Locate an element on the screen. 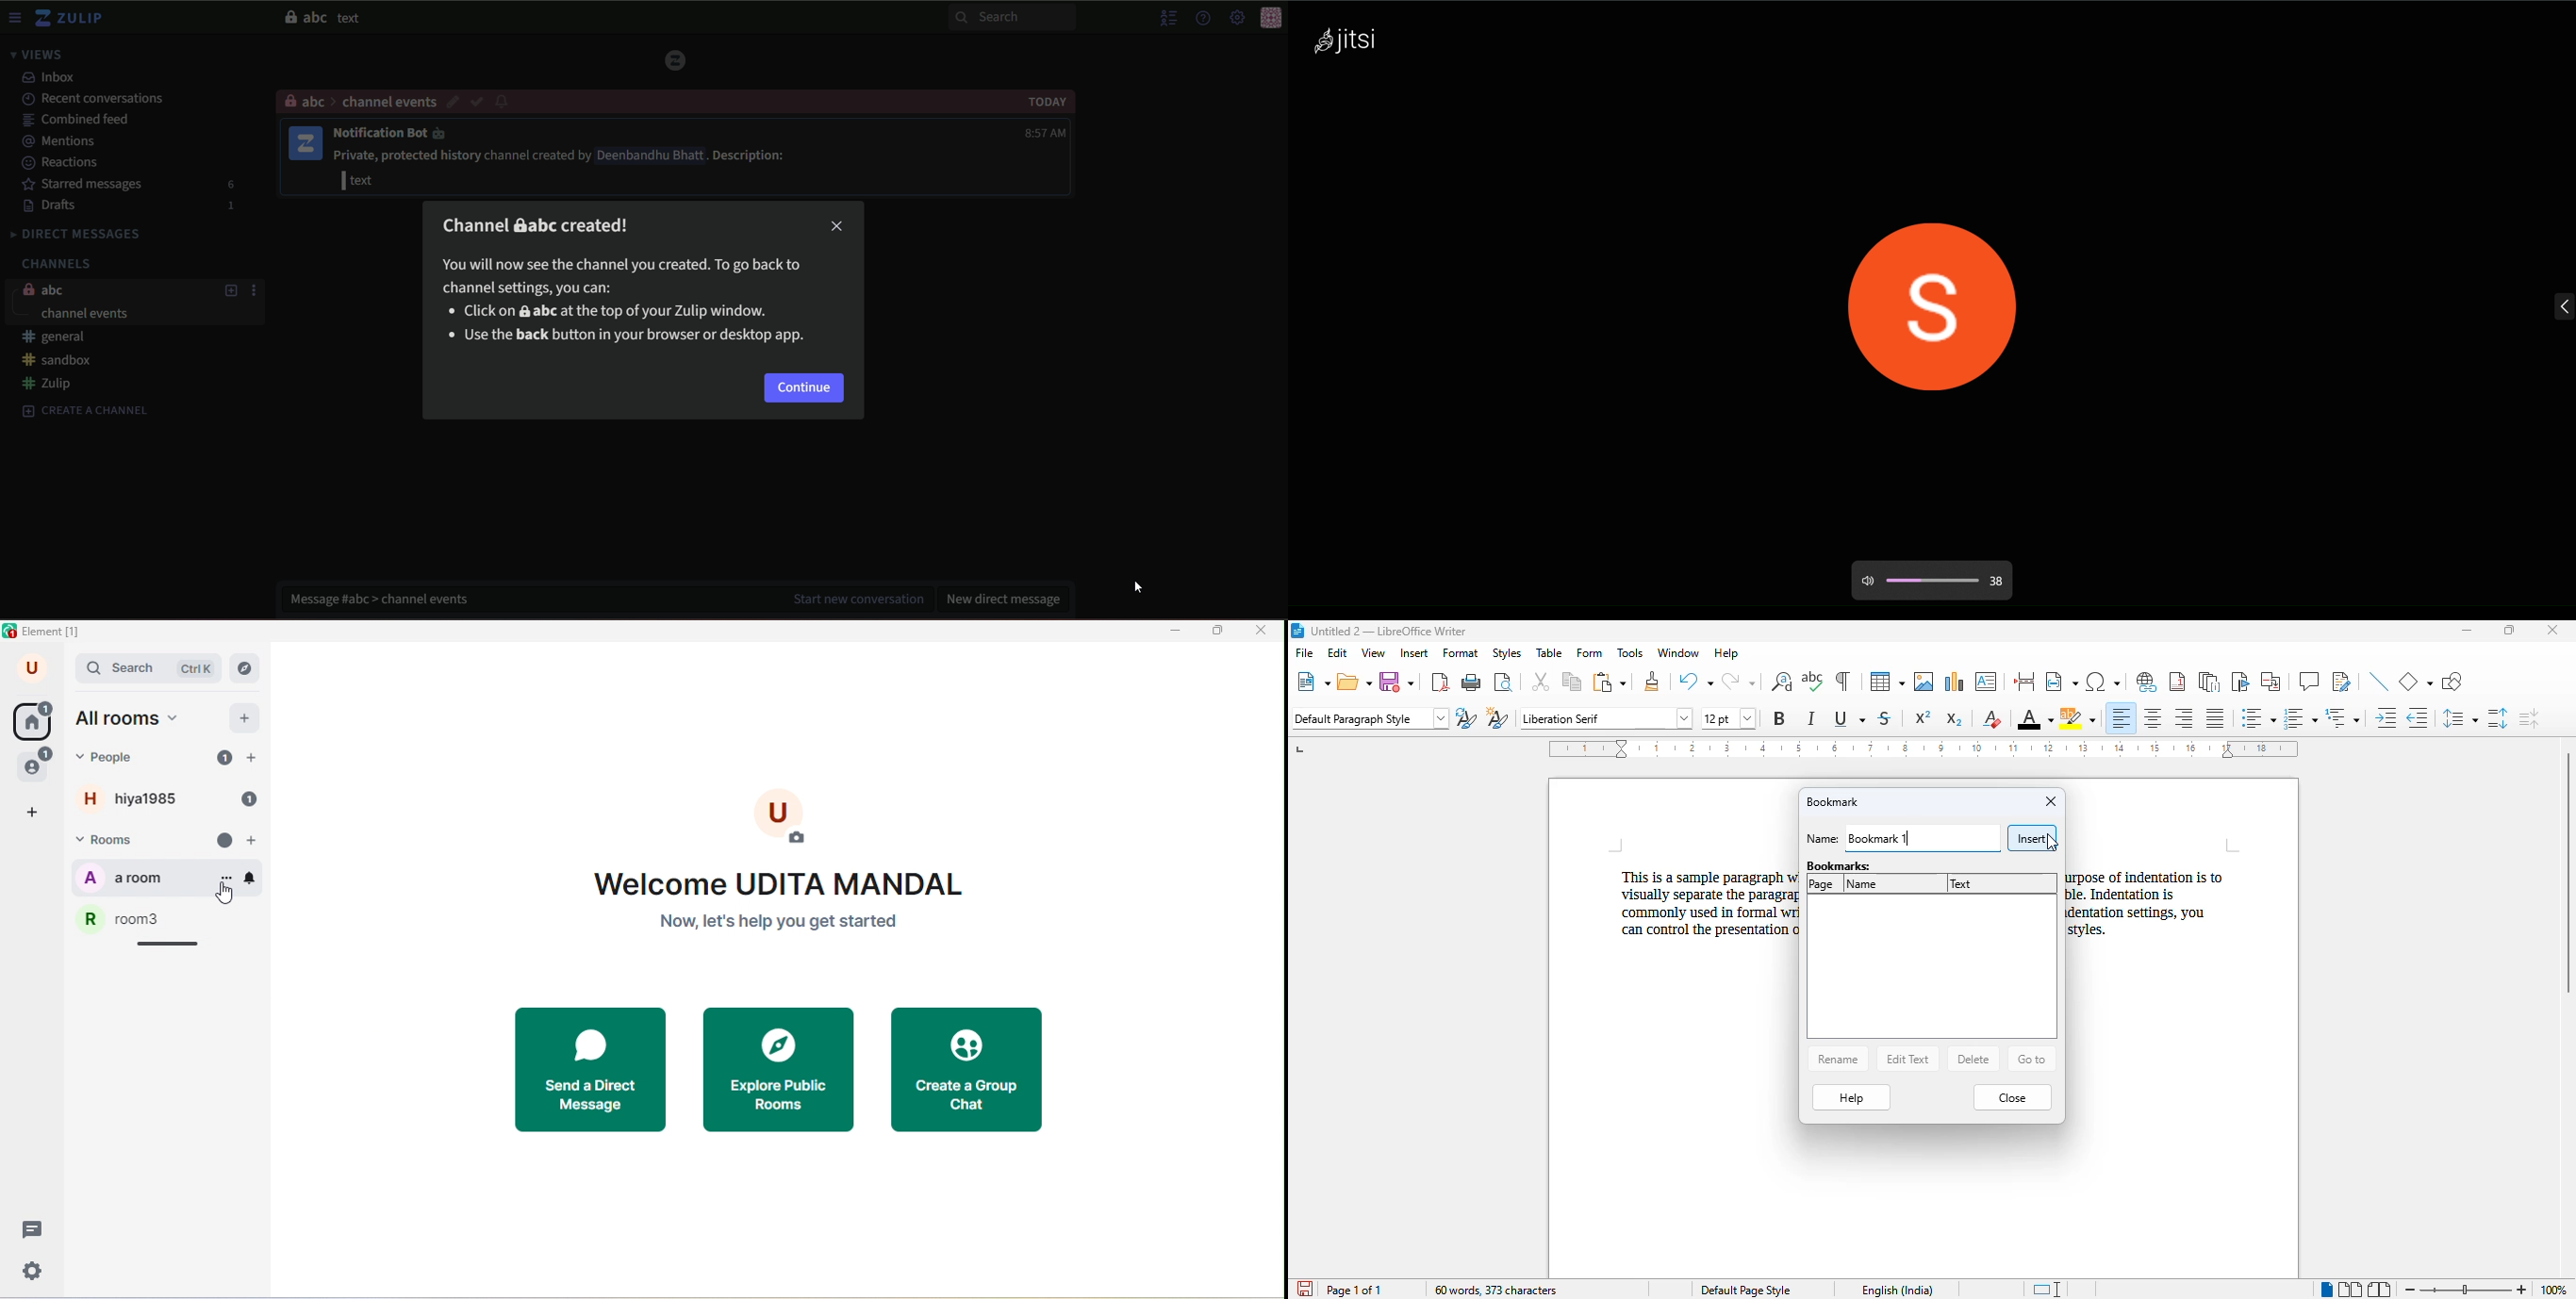 The width and height of the screenshot is (2576, 1316). table is located at coordinates (1887, 682).